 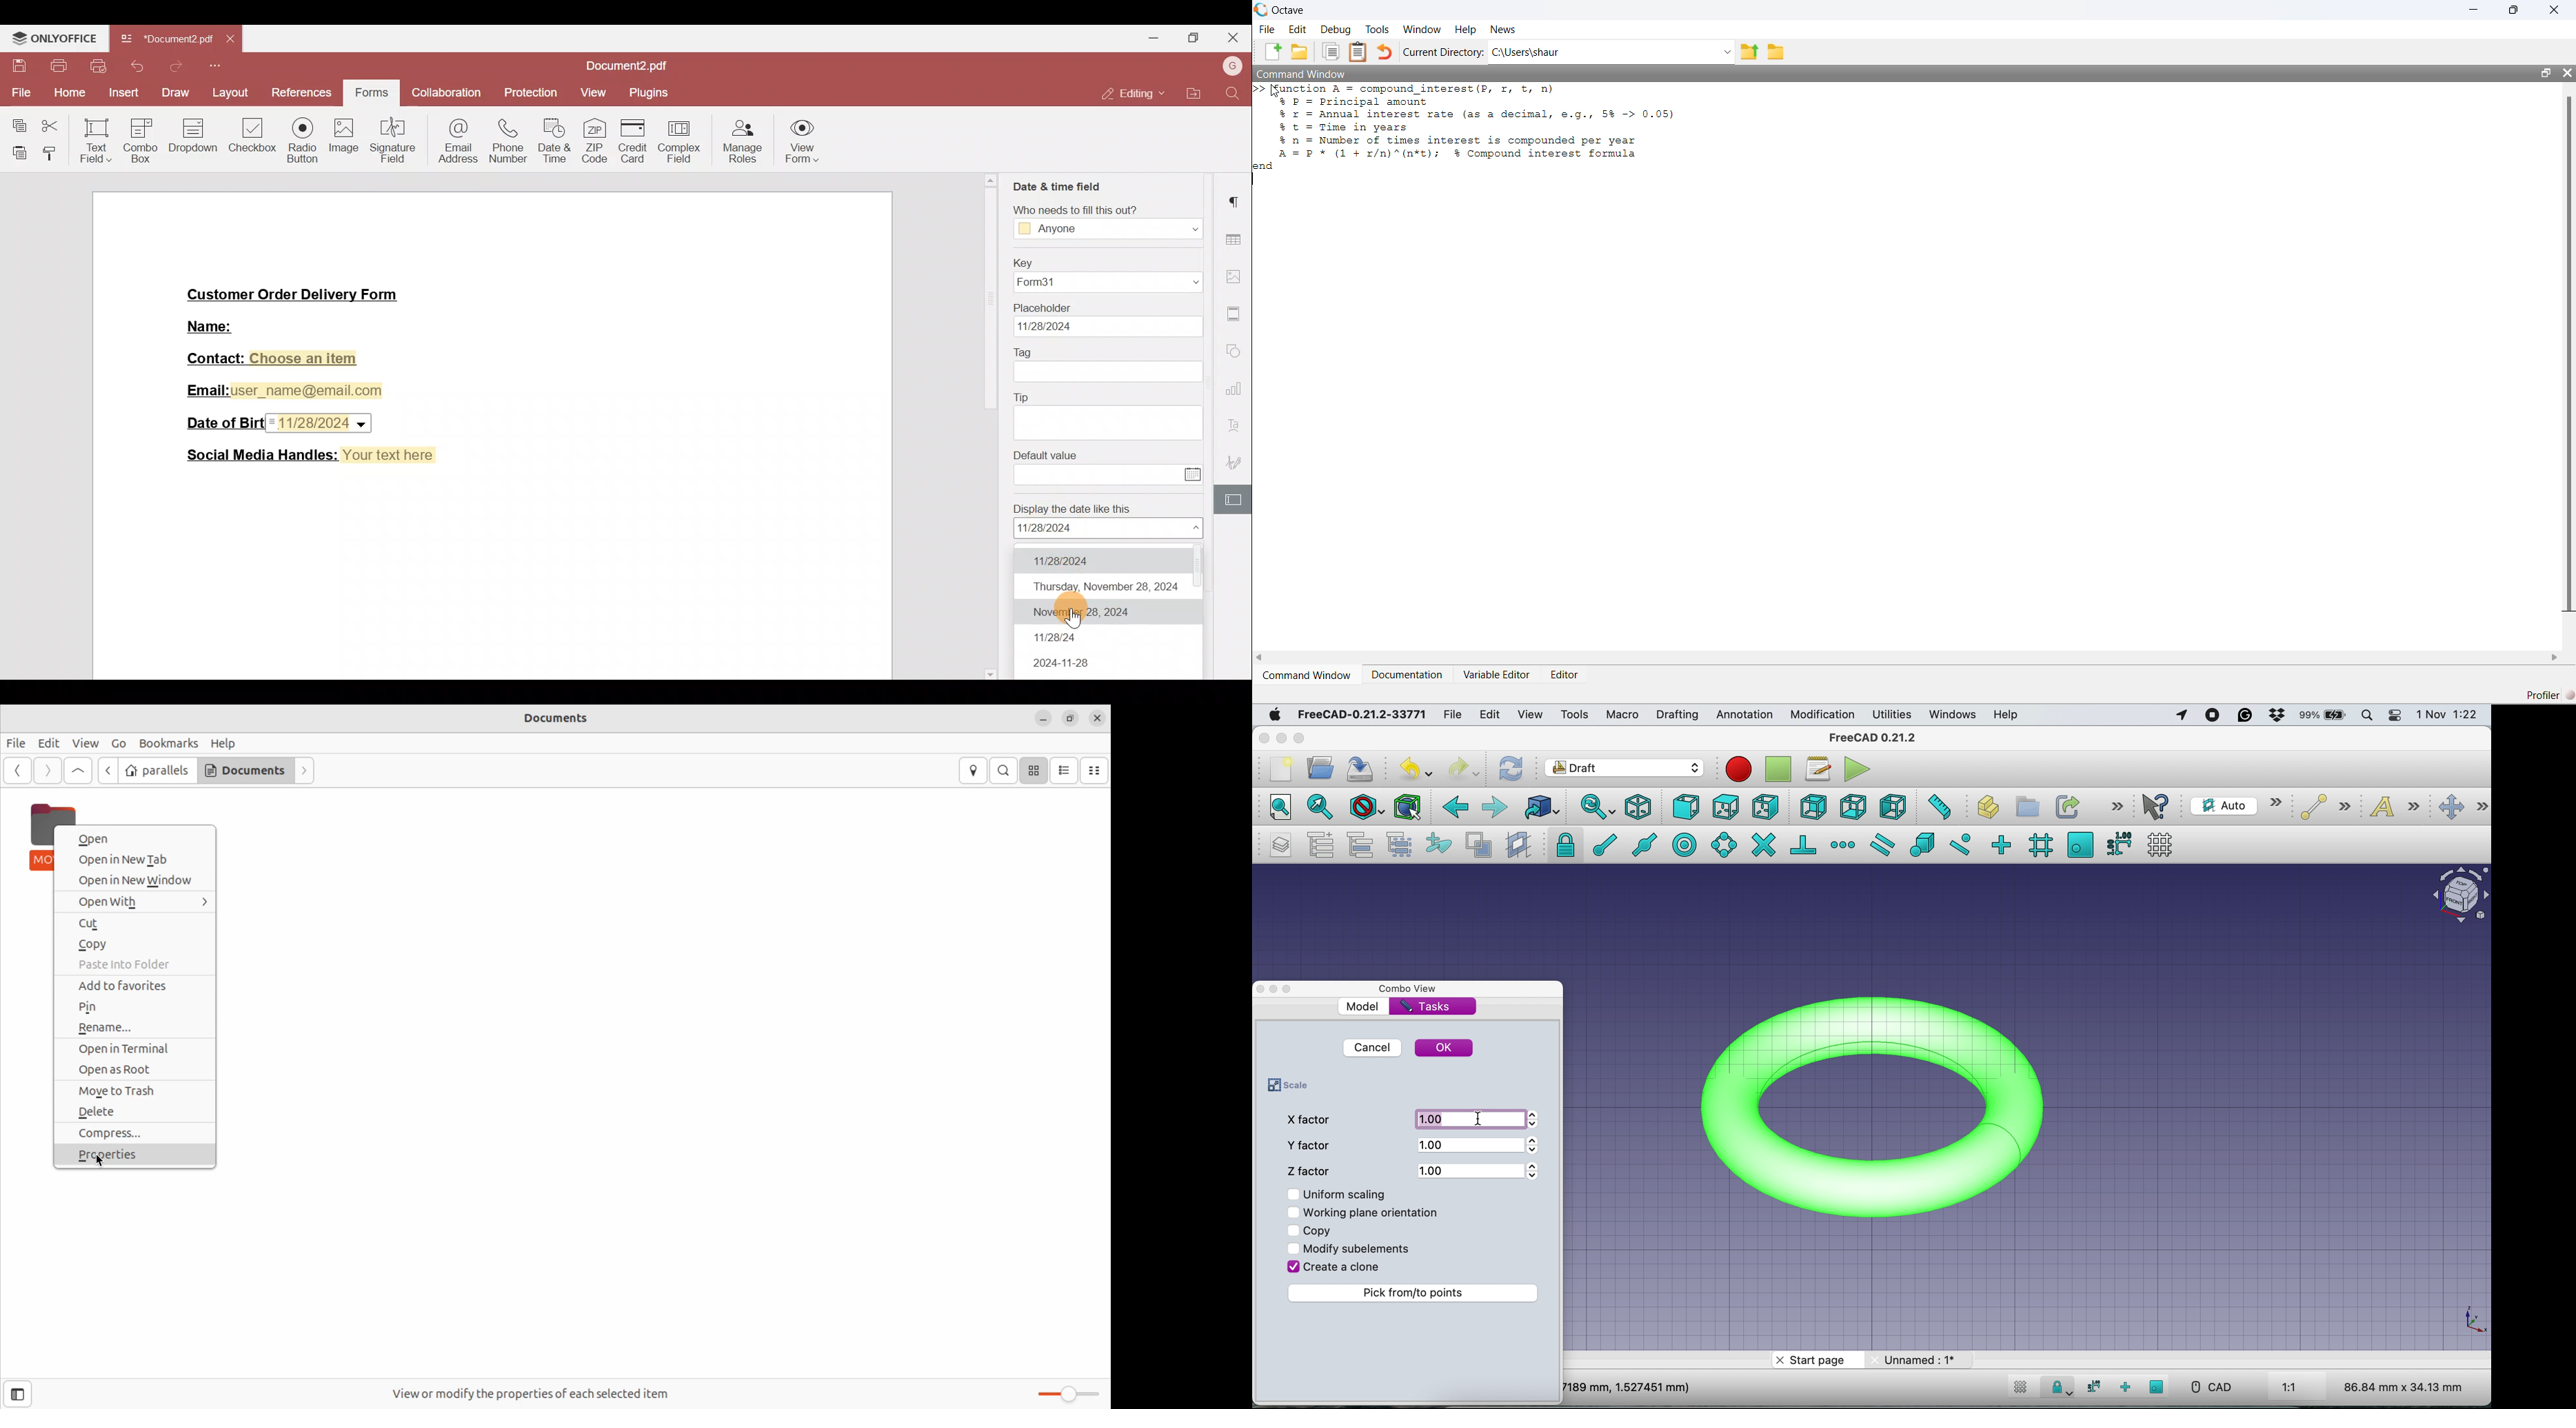 What do you see at coordinates (395, 138) in the screenshot?
I see `Signature field` at bounding box center [395, 138].